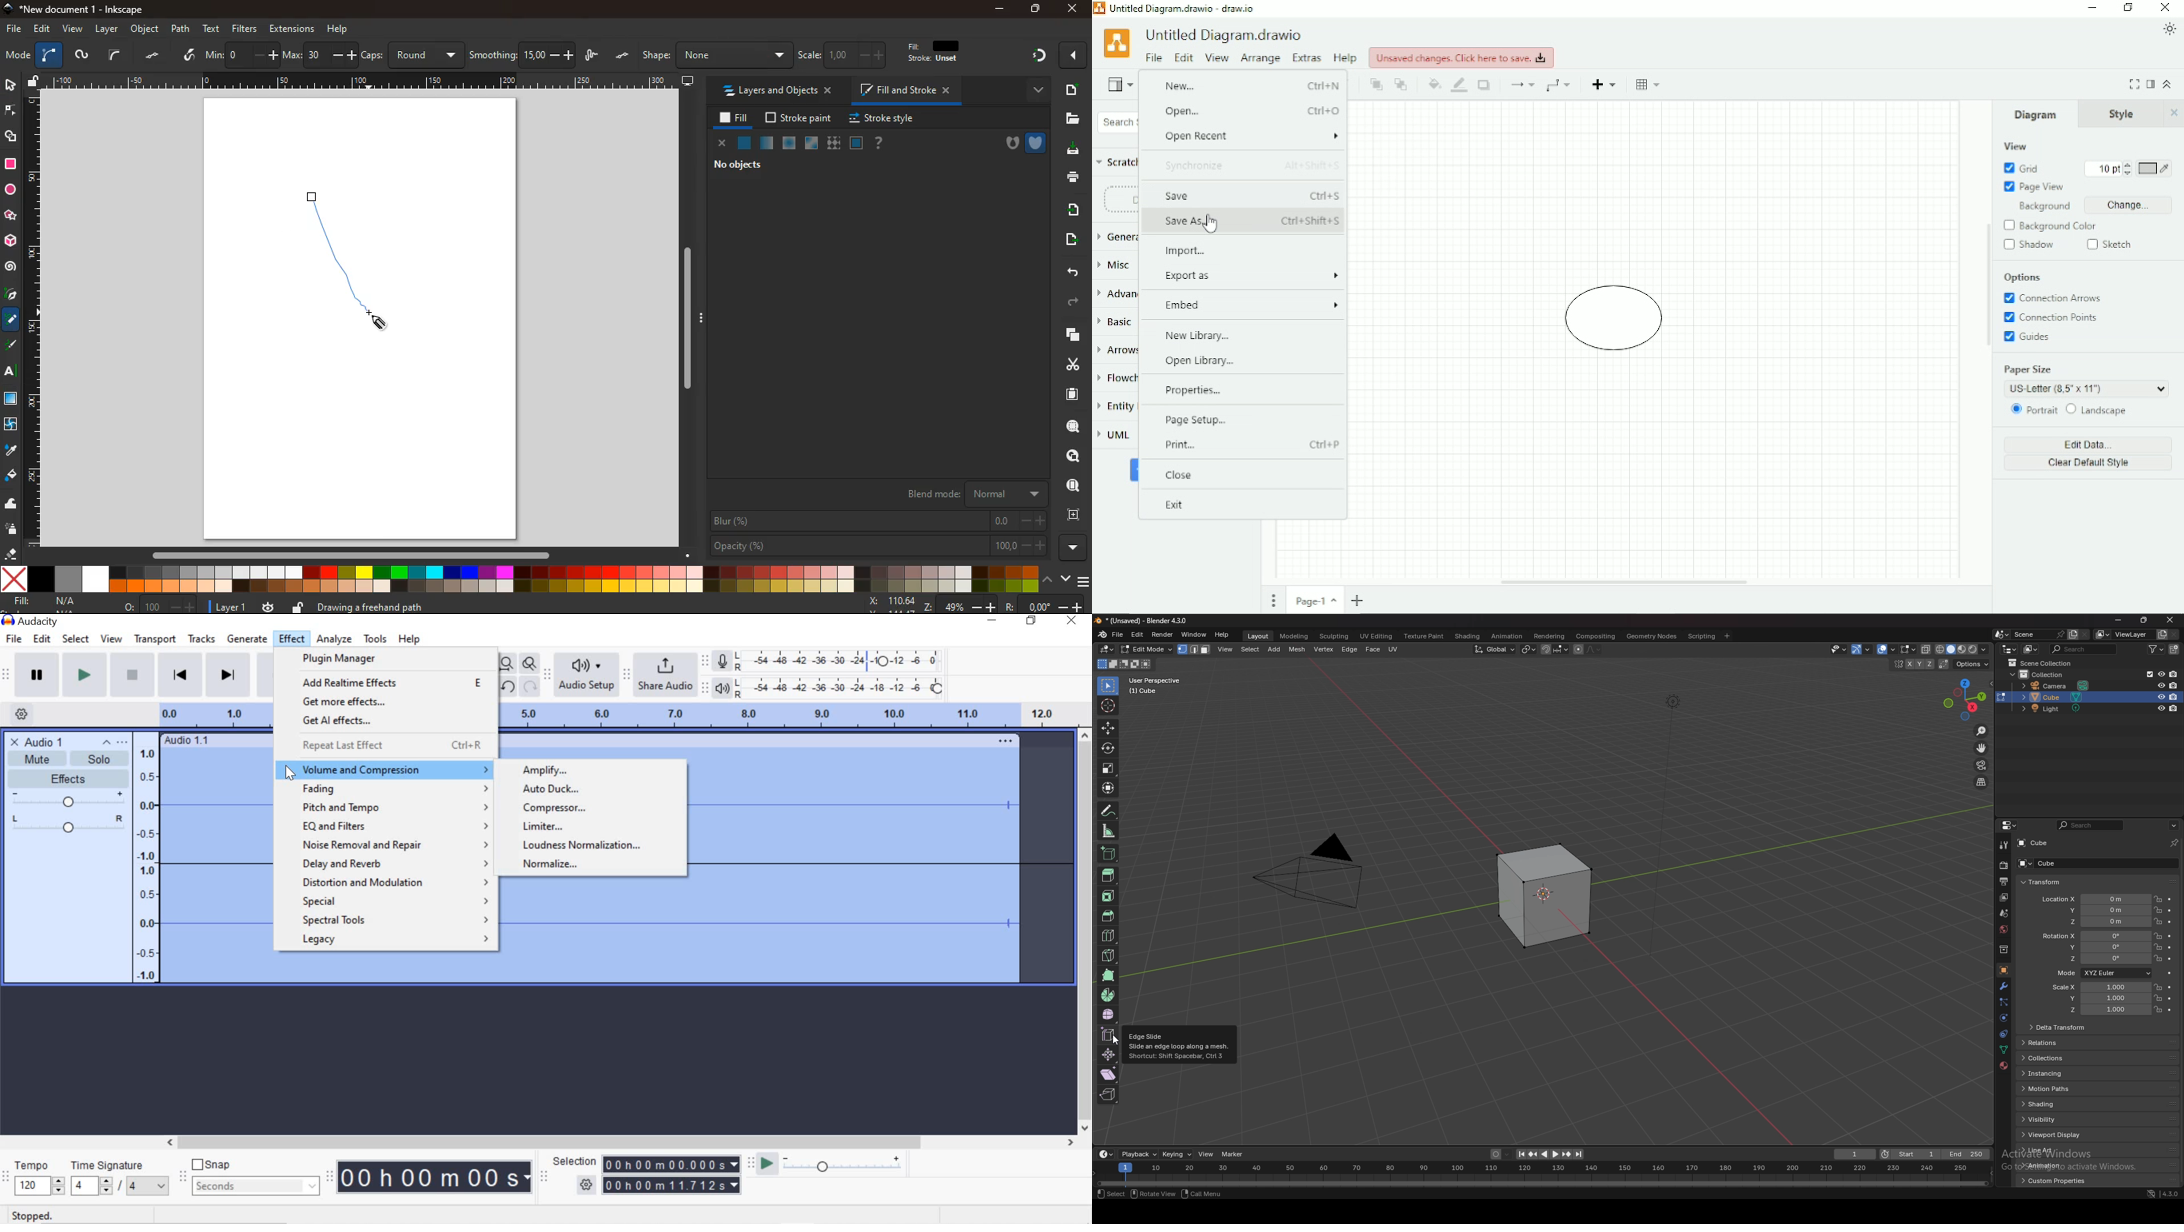  I want to click on draw, so click(190, 56).